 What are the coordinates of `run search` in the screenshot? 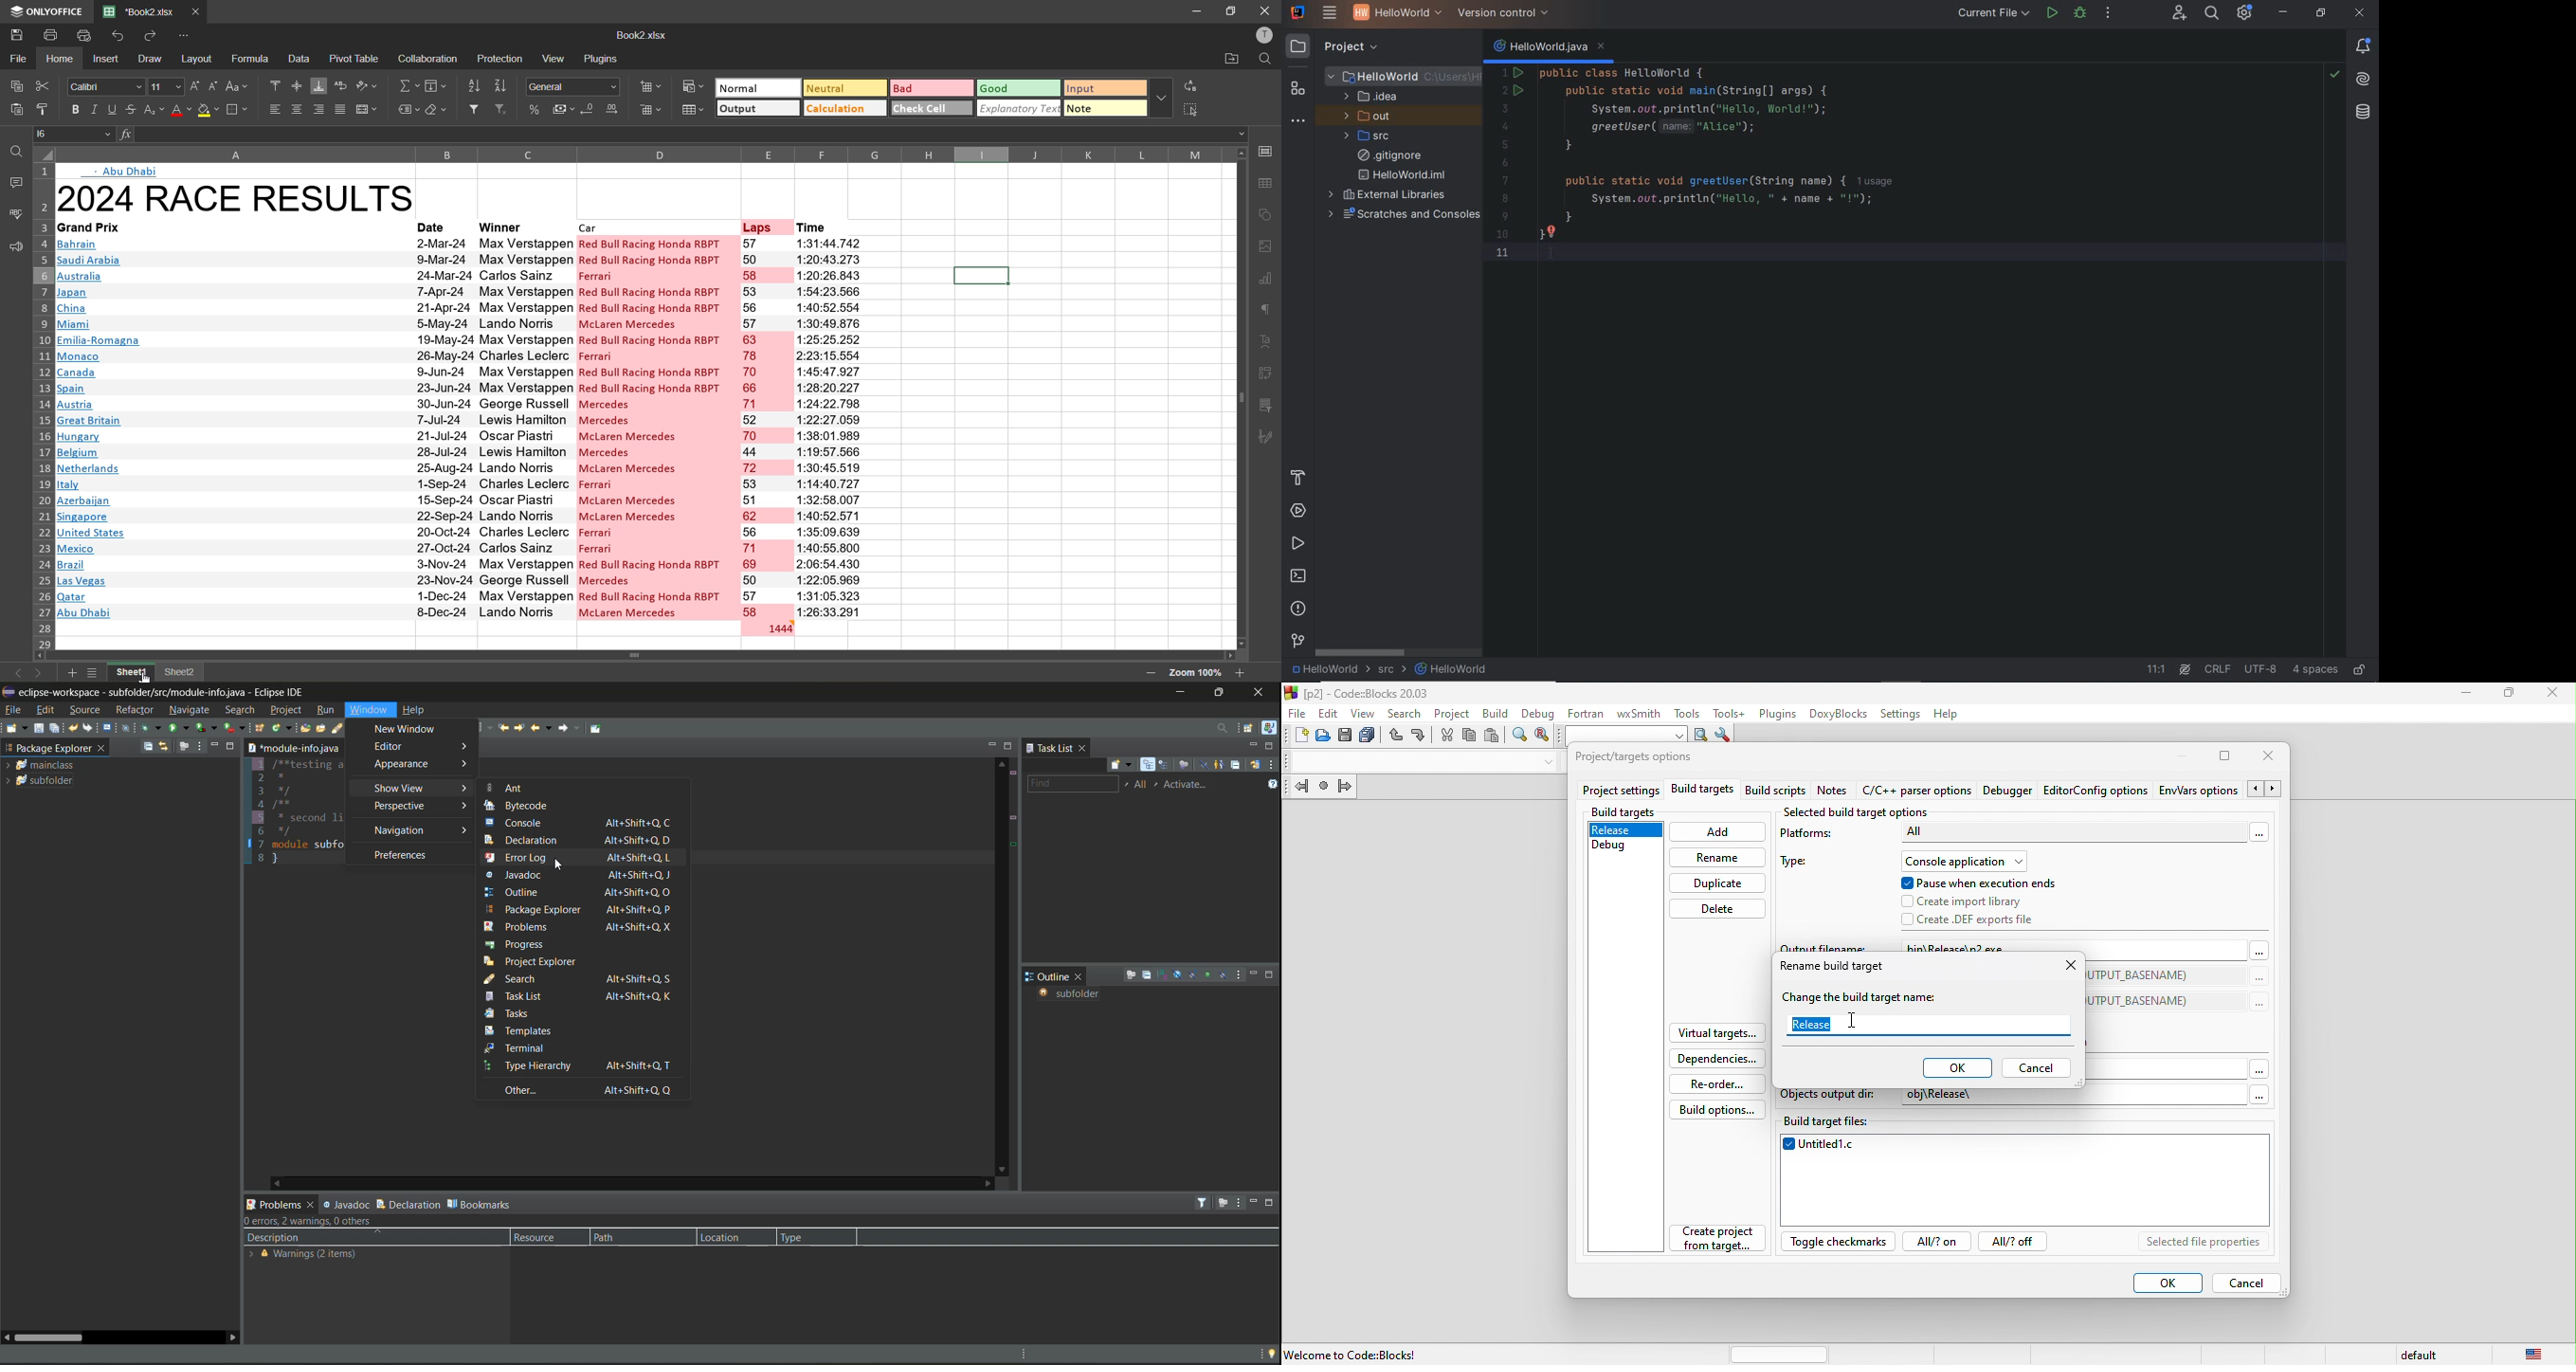 It's located at (1701, 736).